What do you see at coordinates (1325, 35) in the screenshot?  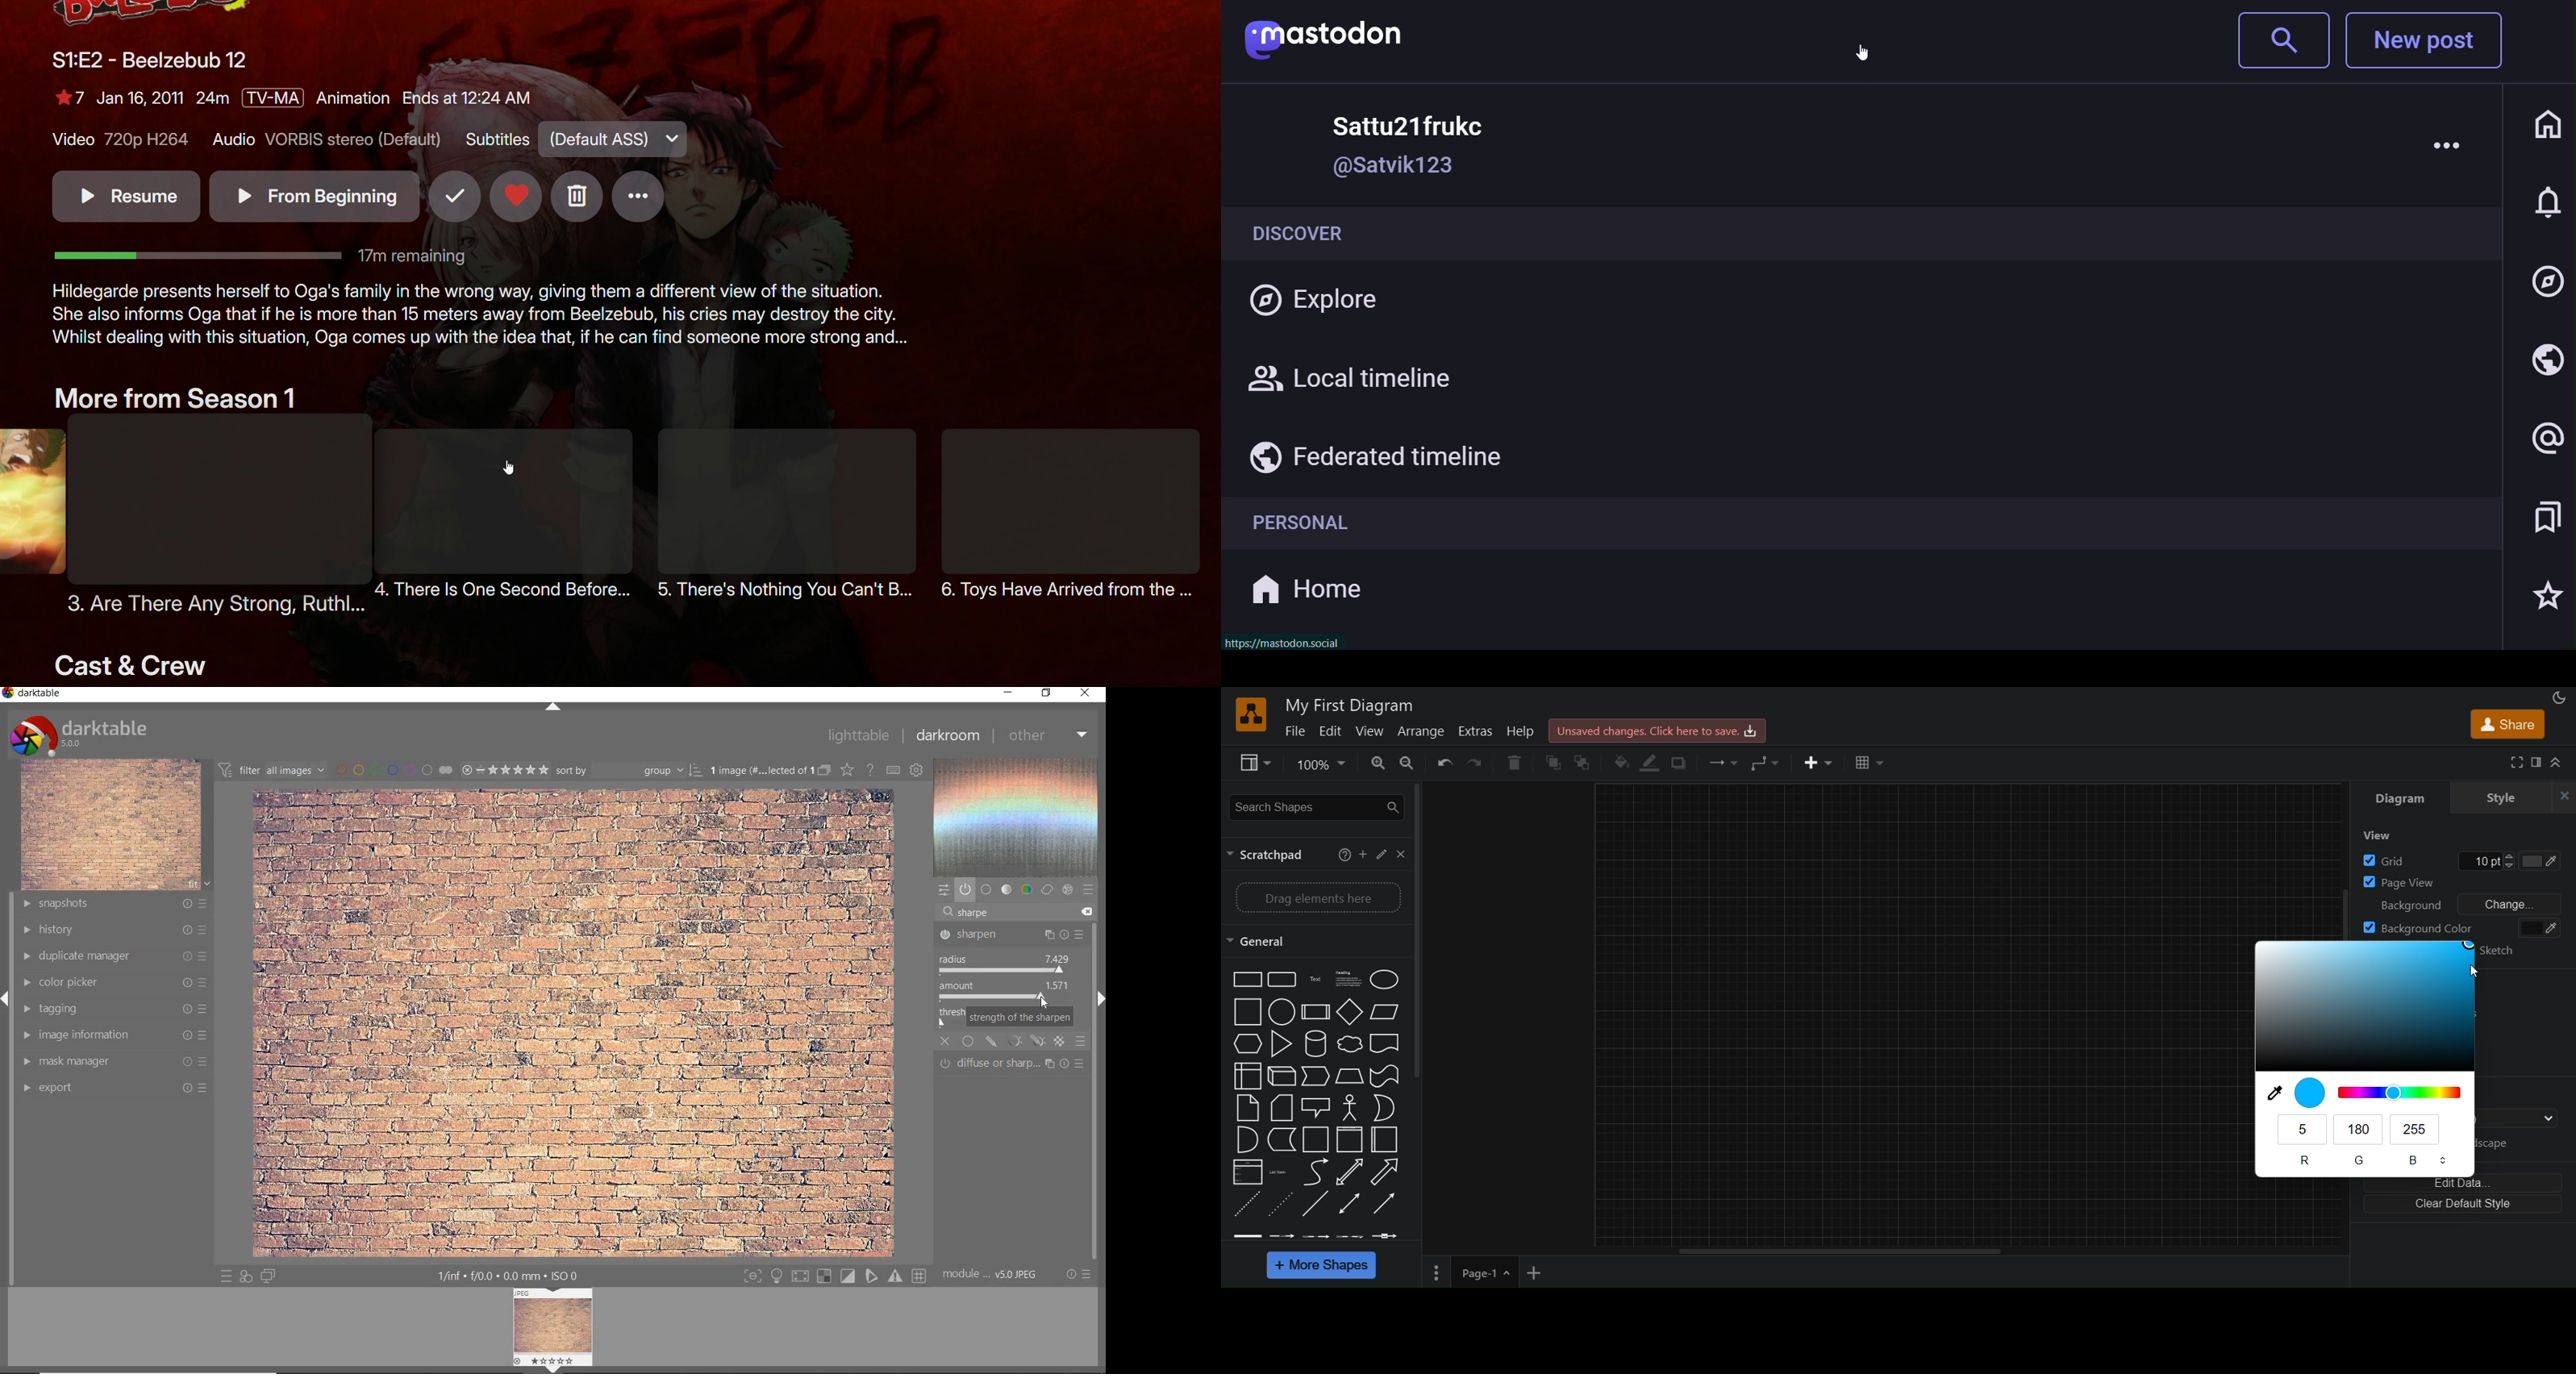 I see `mastodon` at bounding box center [1325, 35].